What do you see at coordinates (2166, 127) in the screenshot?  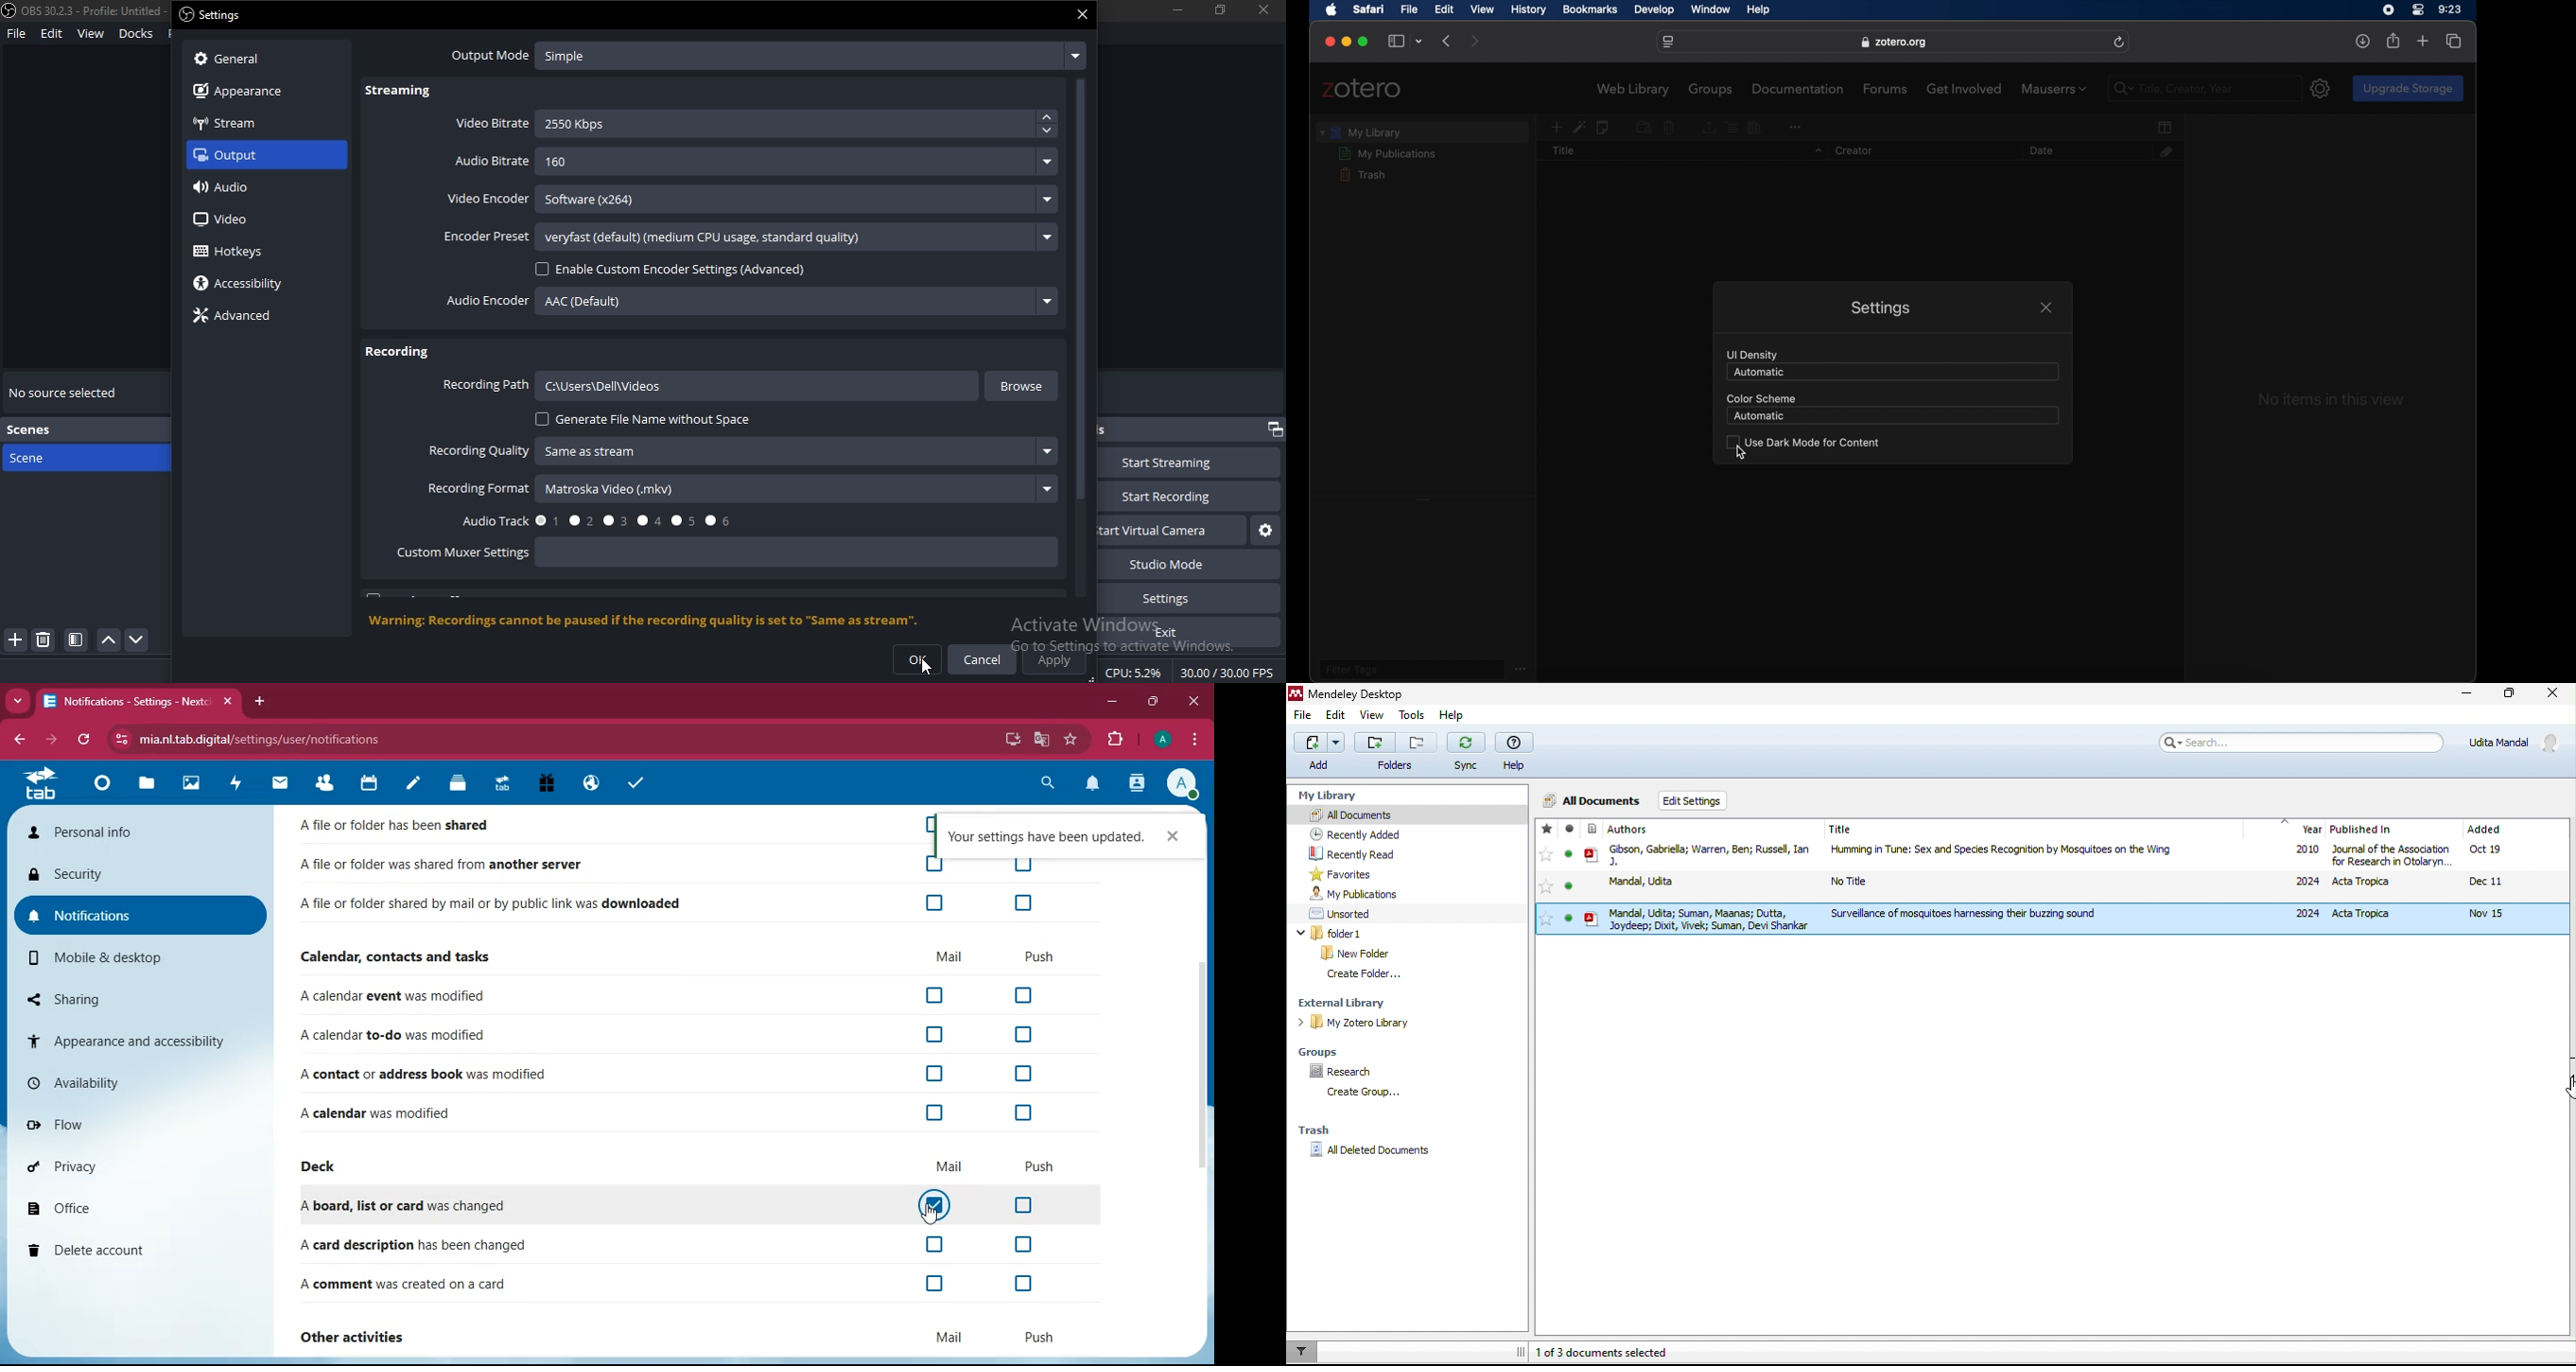 I see `column selector` at bounding box center [2166, 127].